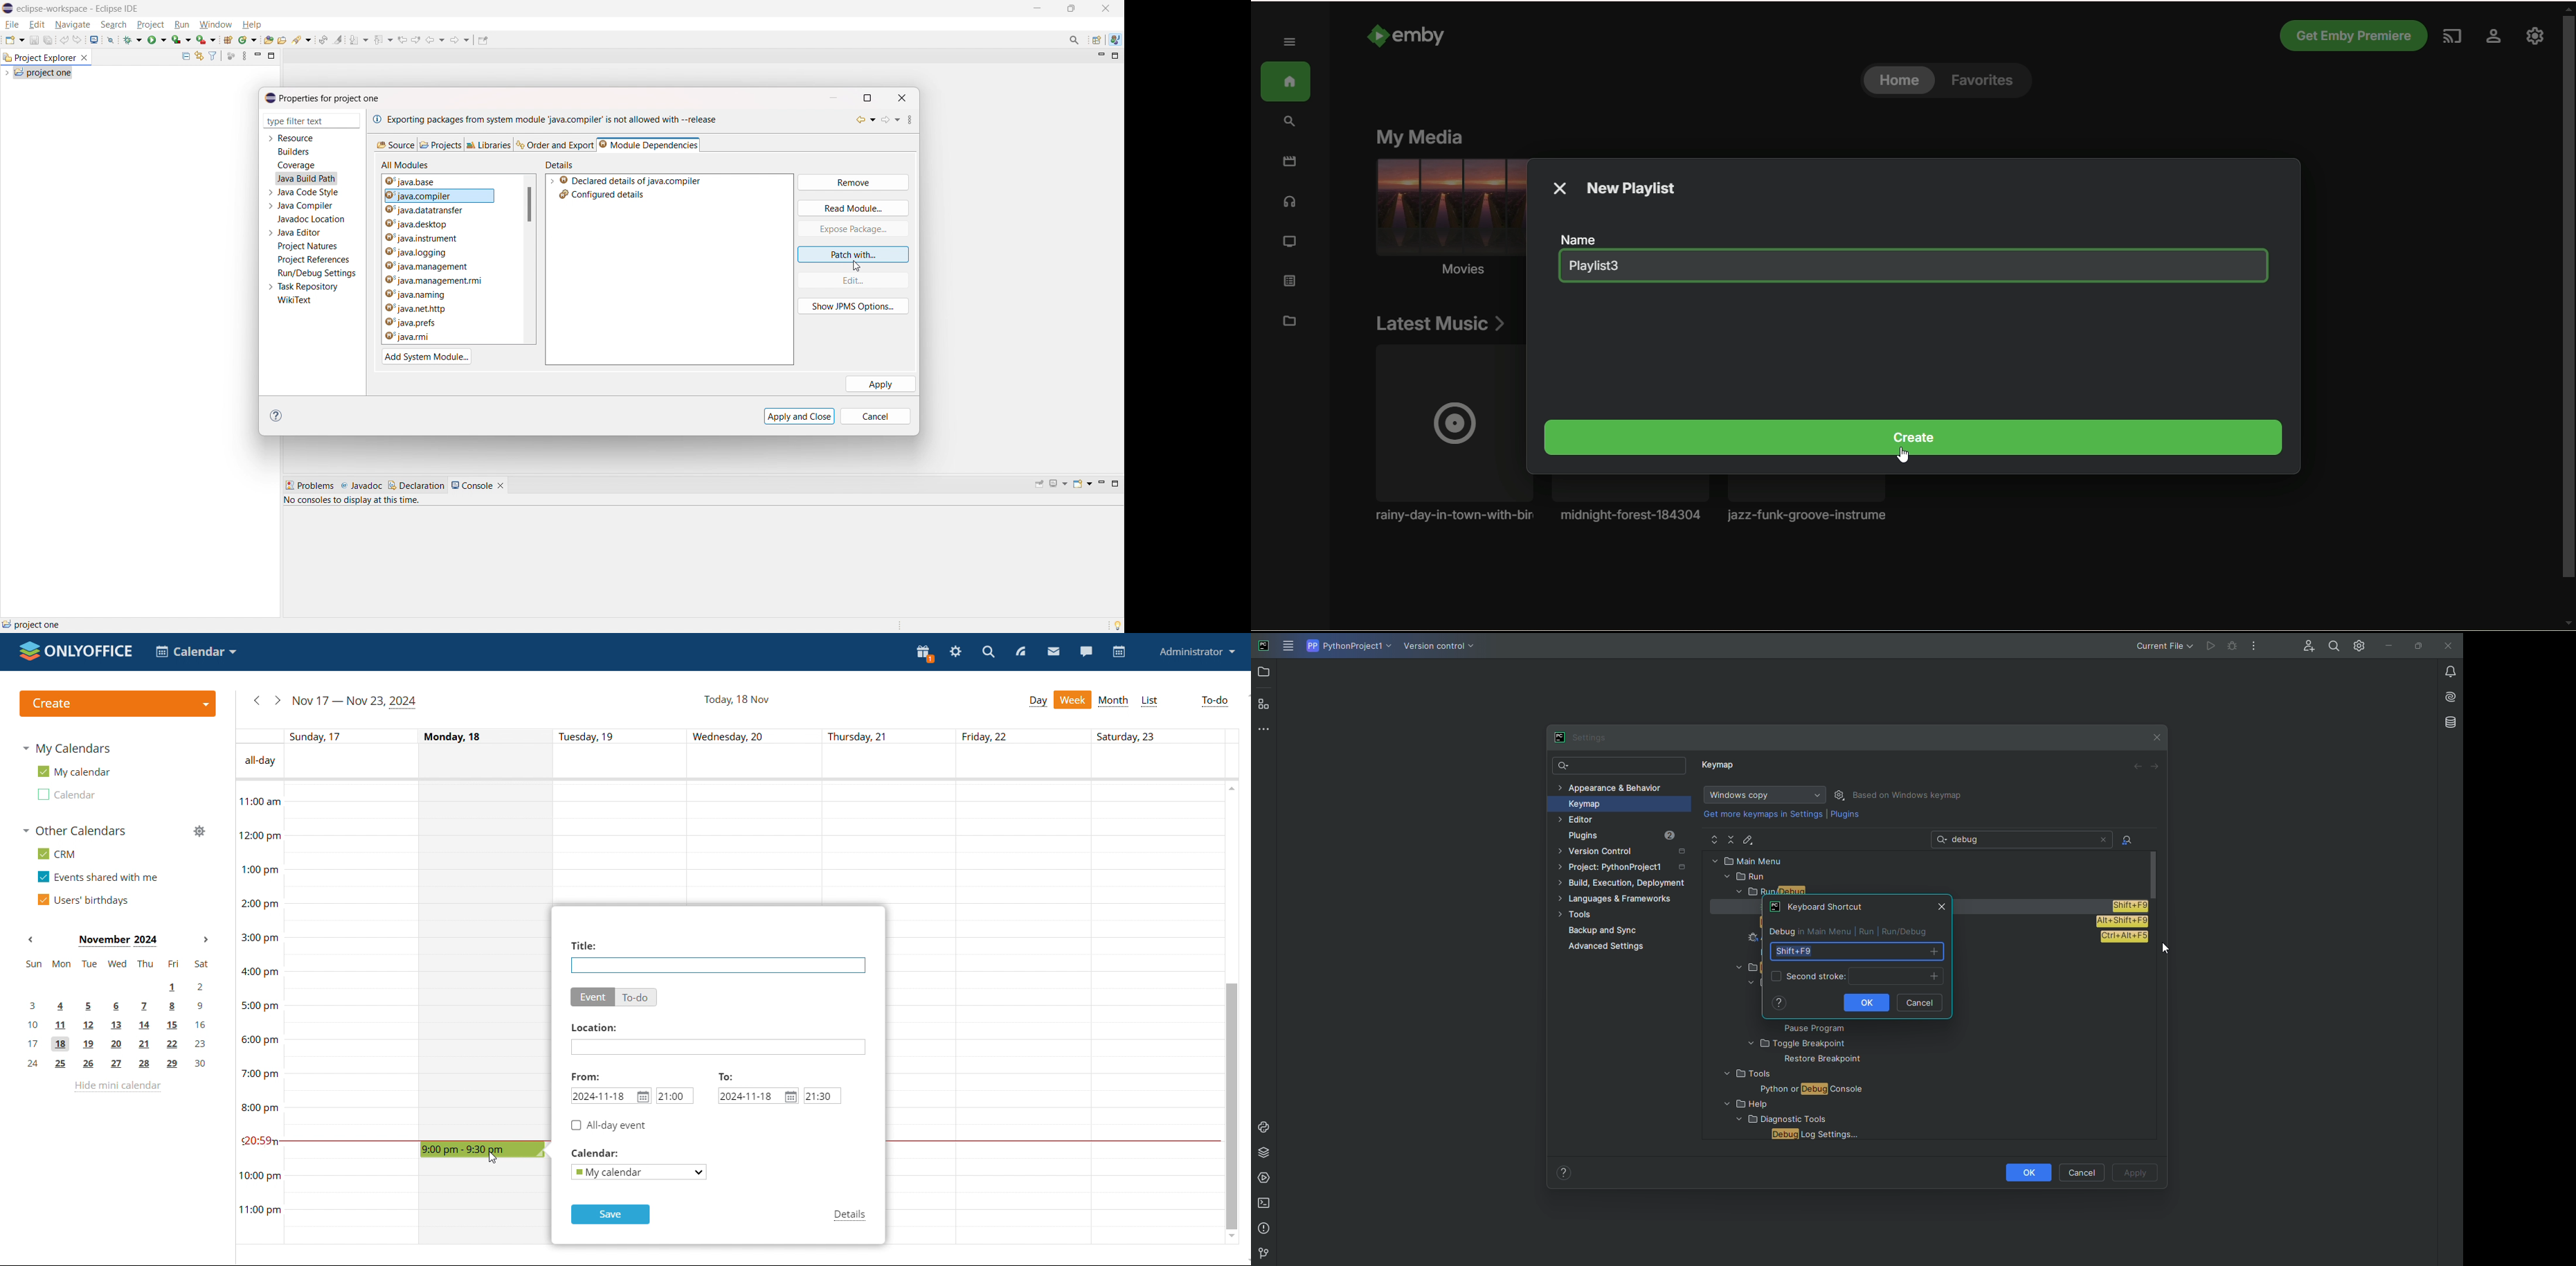  What do you see at coordinates (461, 39) in the screenshot?
I see `forward` at bounding box center [461, 39].